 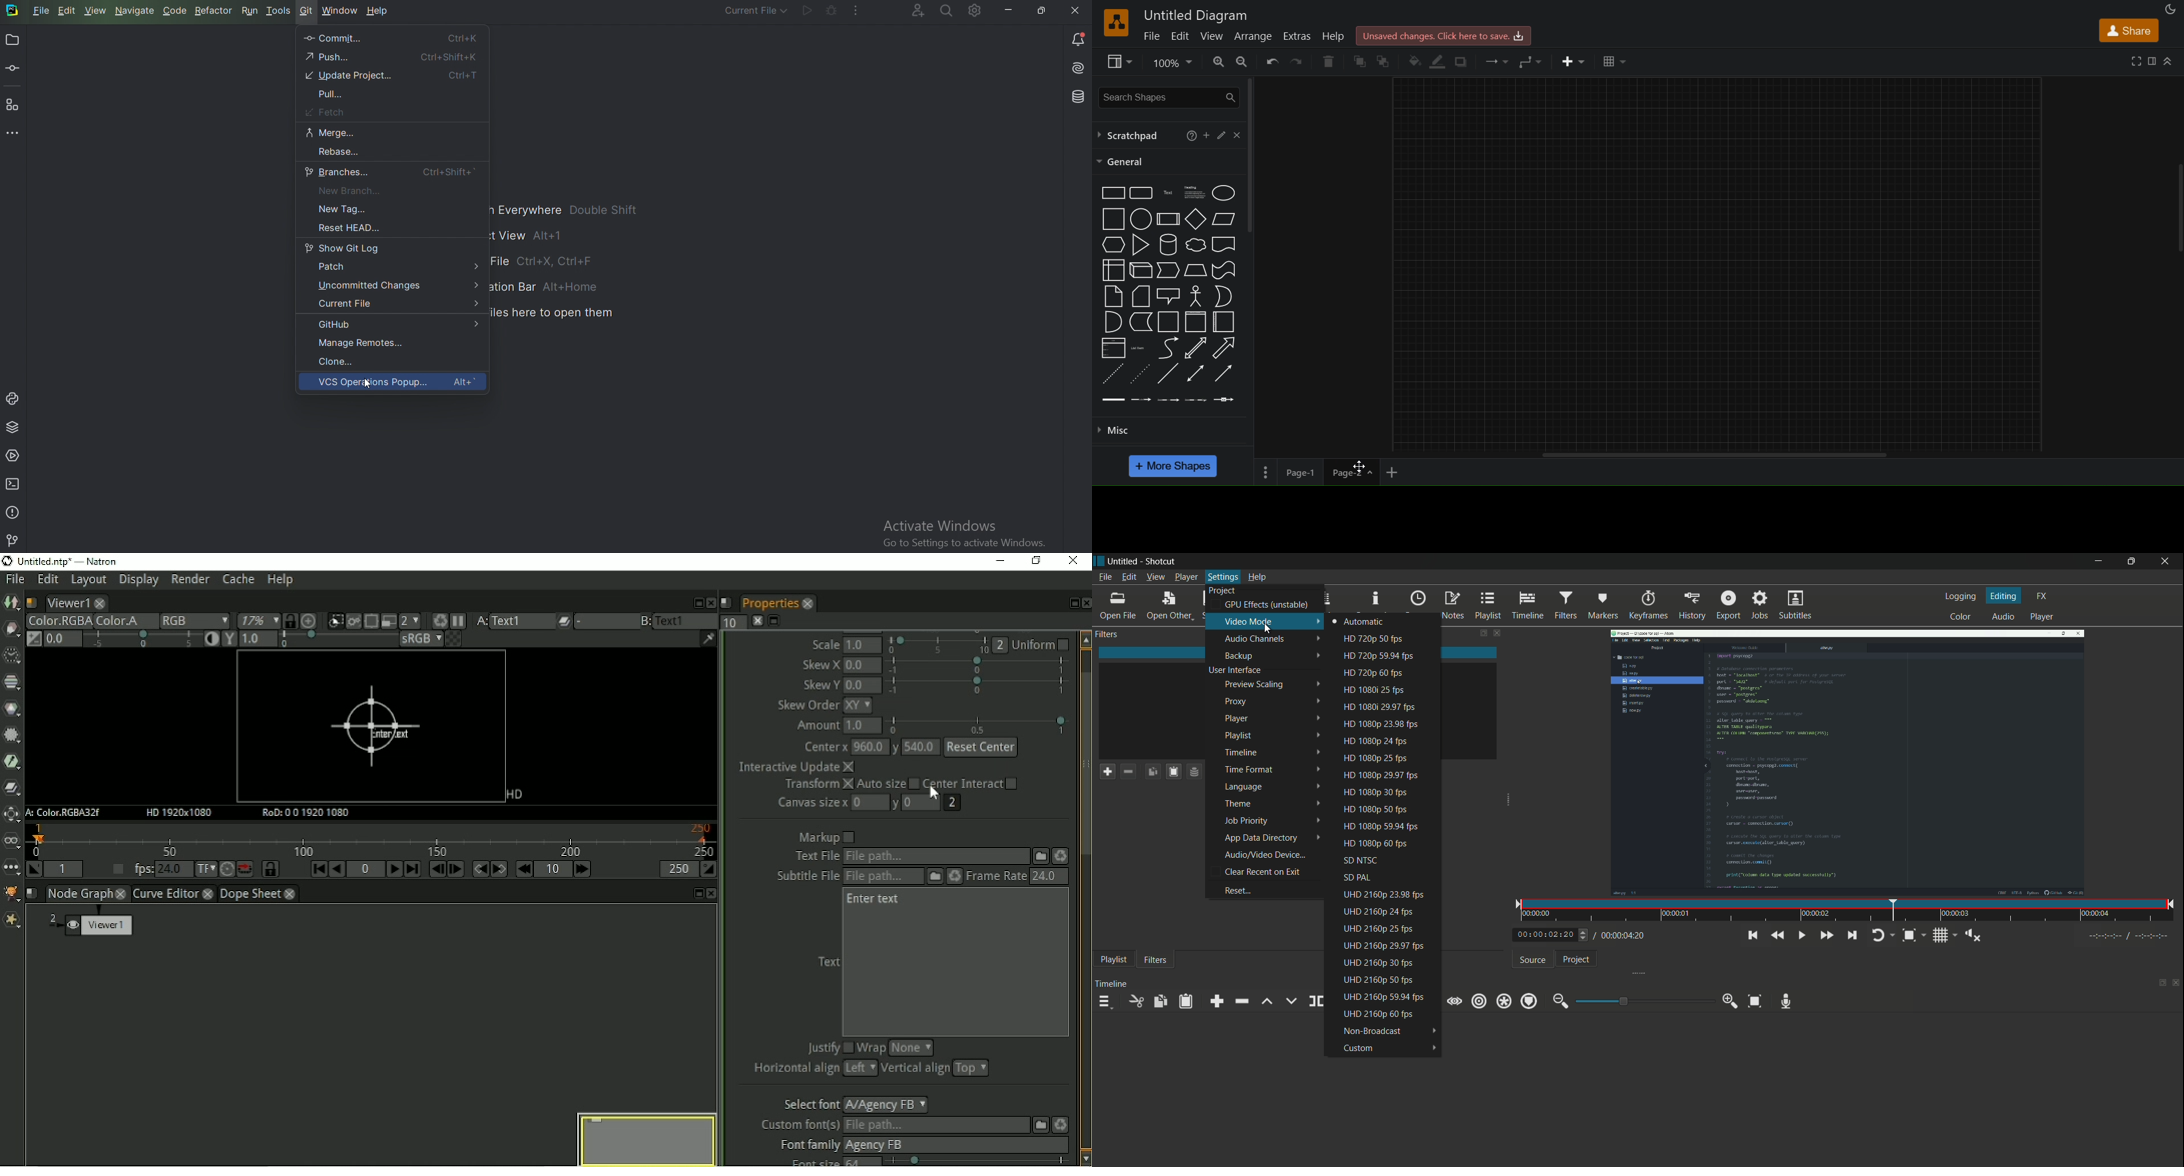 I want to click on scrub while dragging, so click(x=1455, y=1000).